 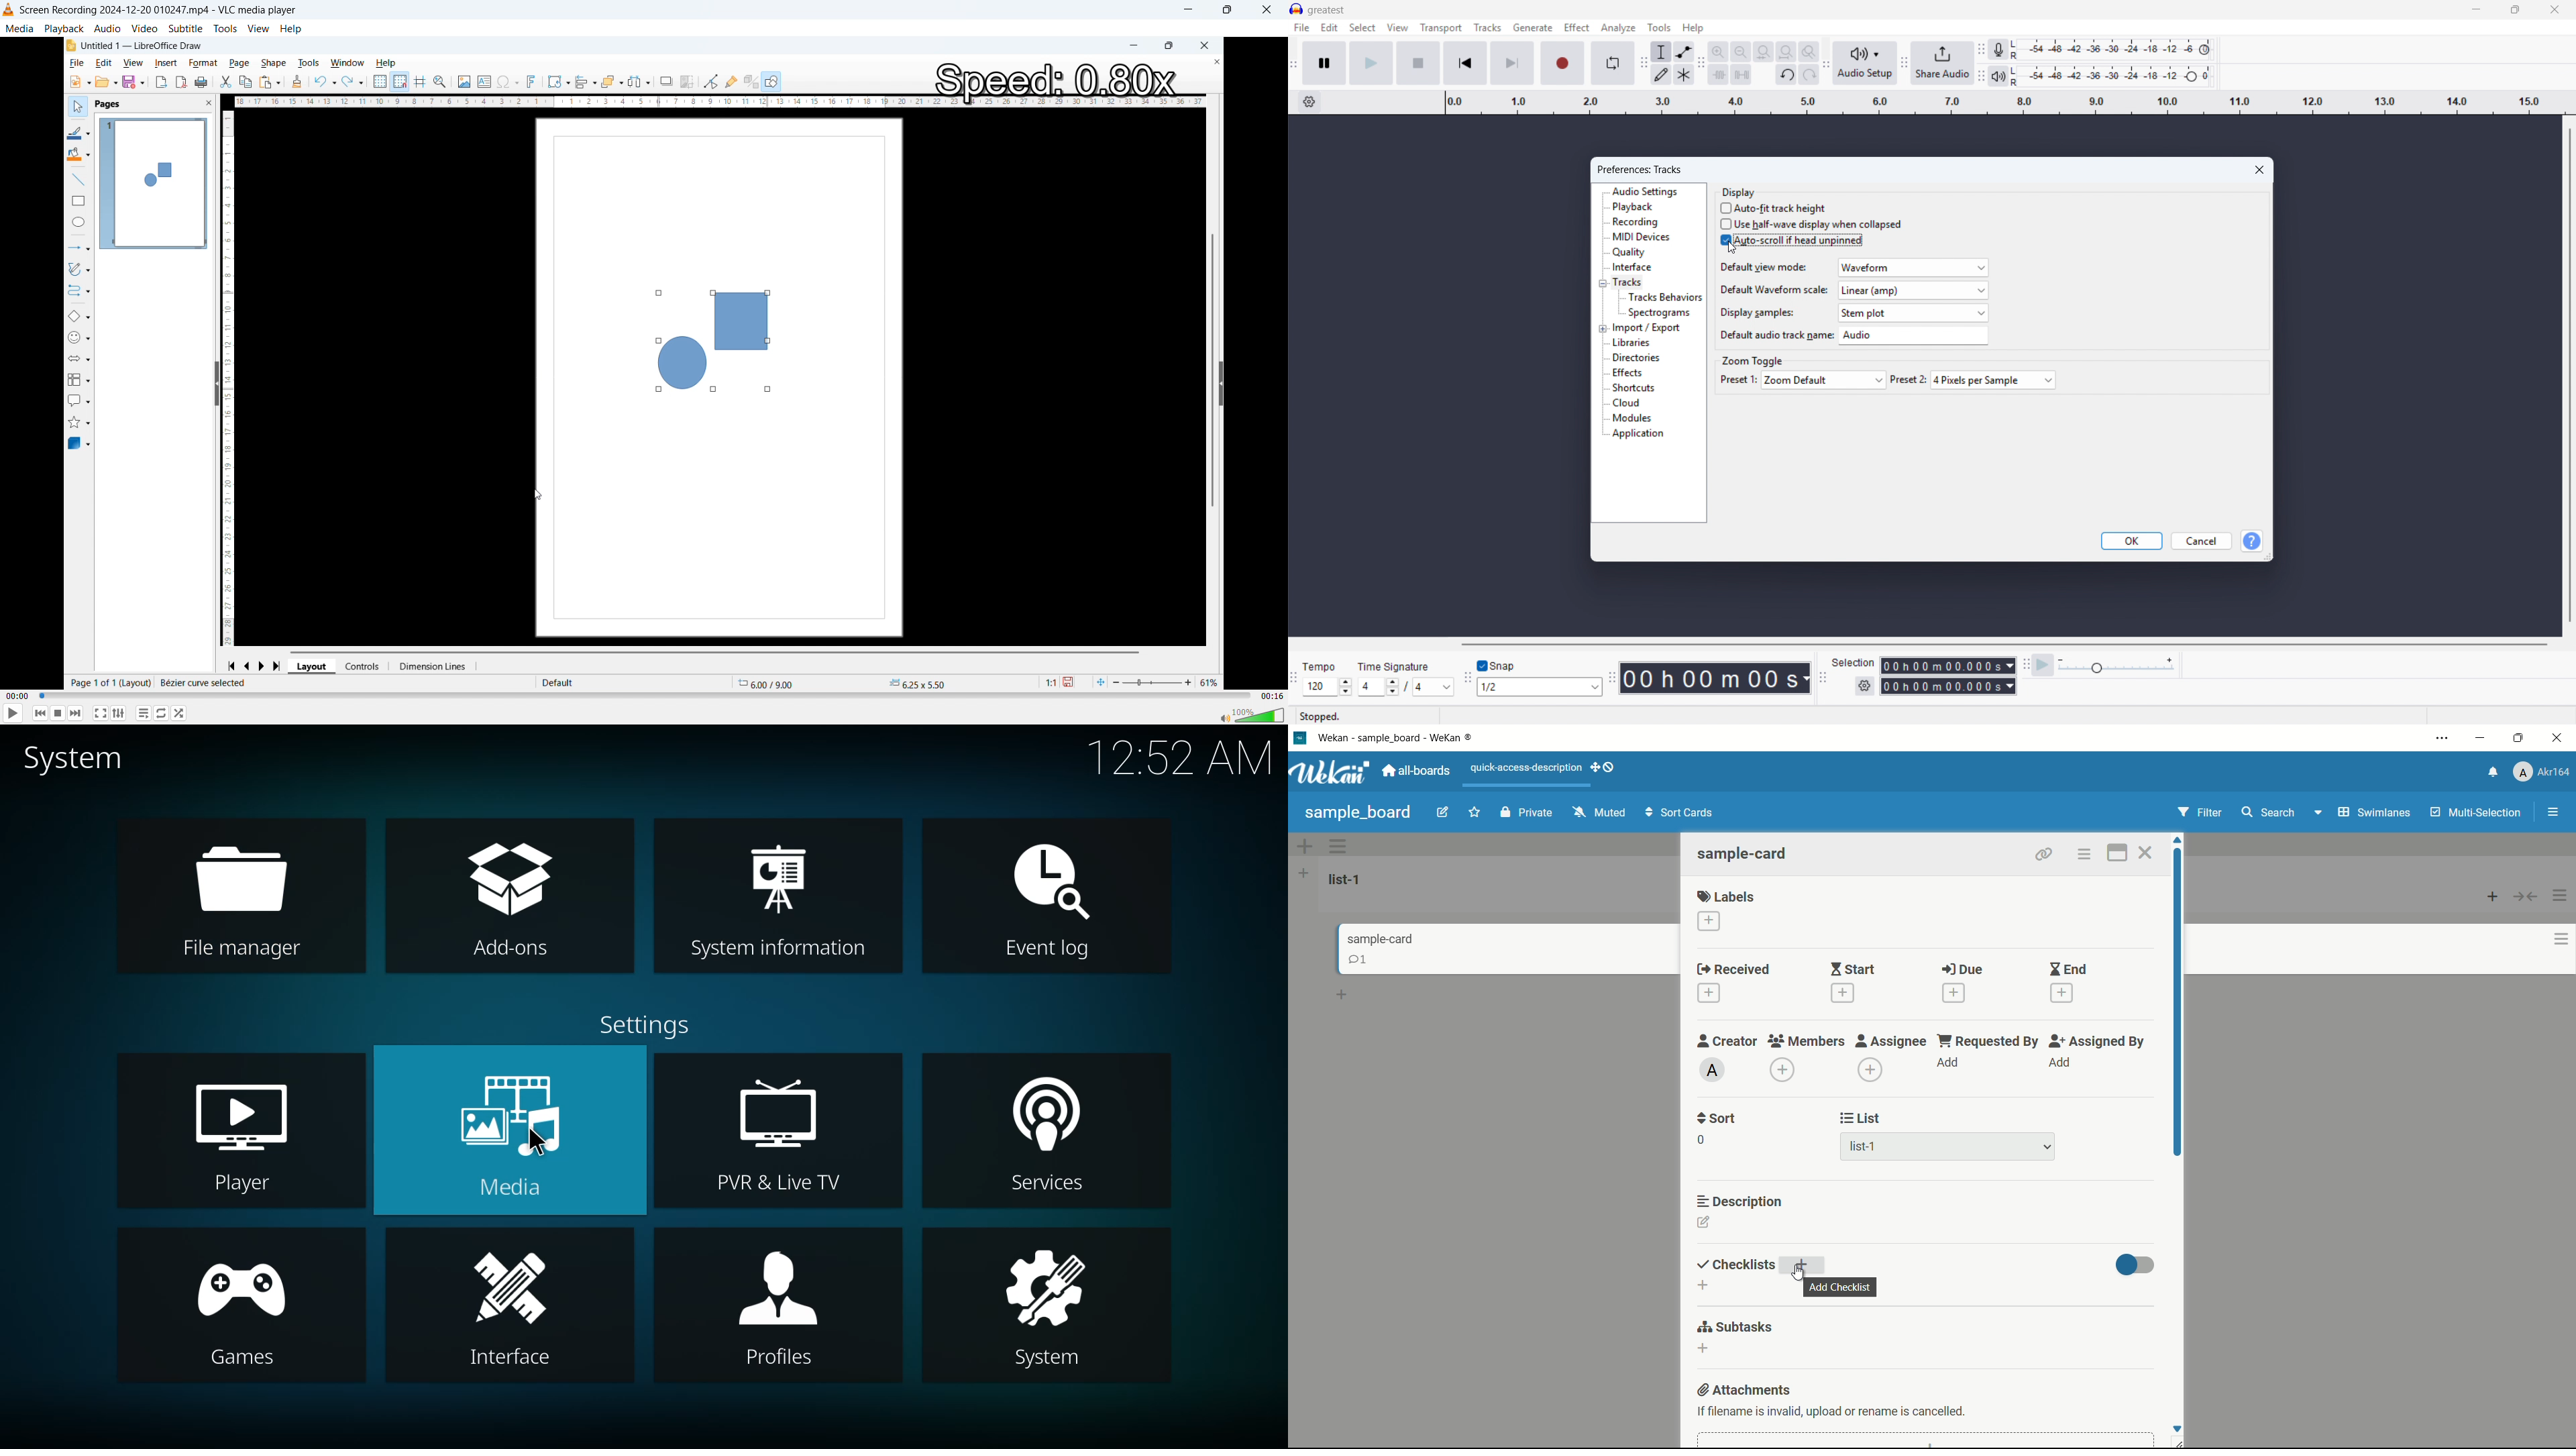 I want to click on services, so click(x=1044, y=1113).